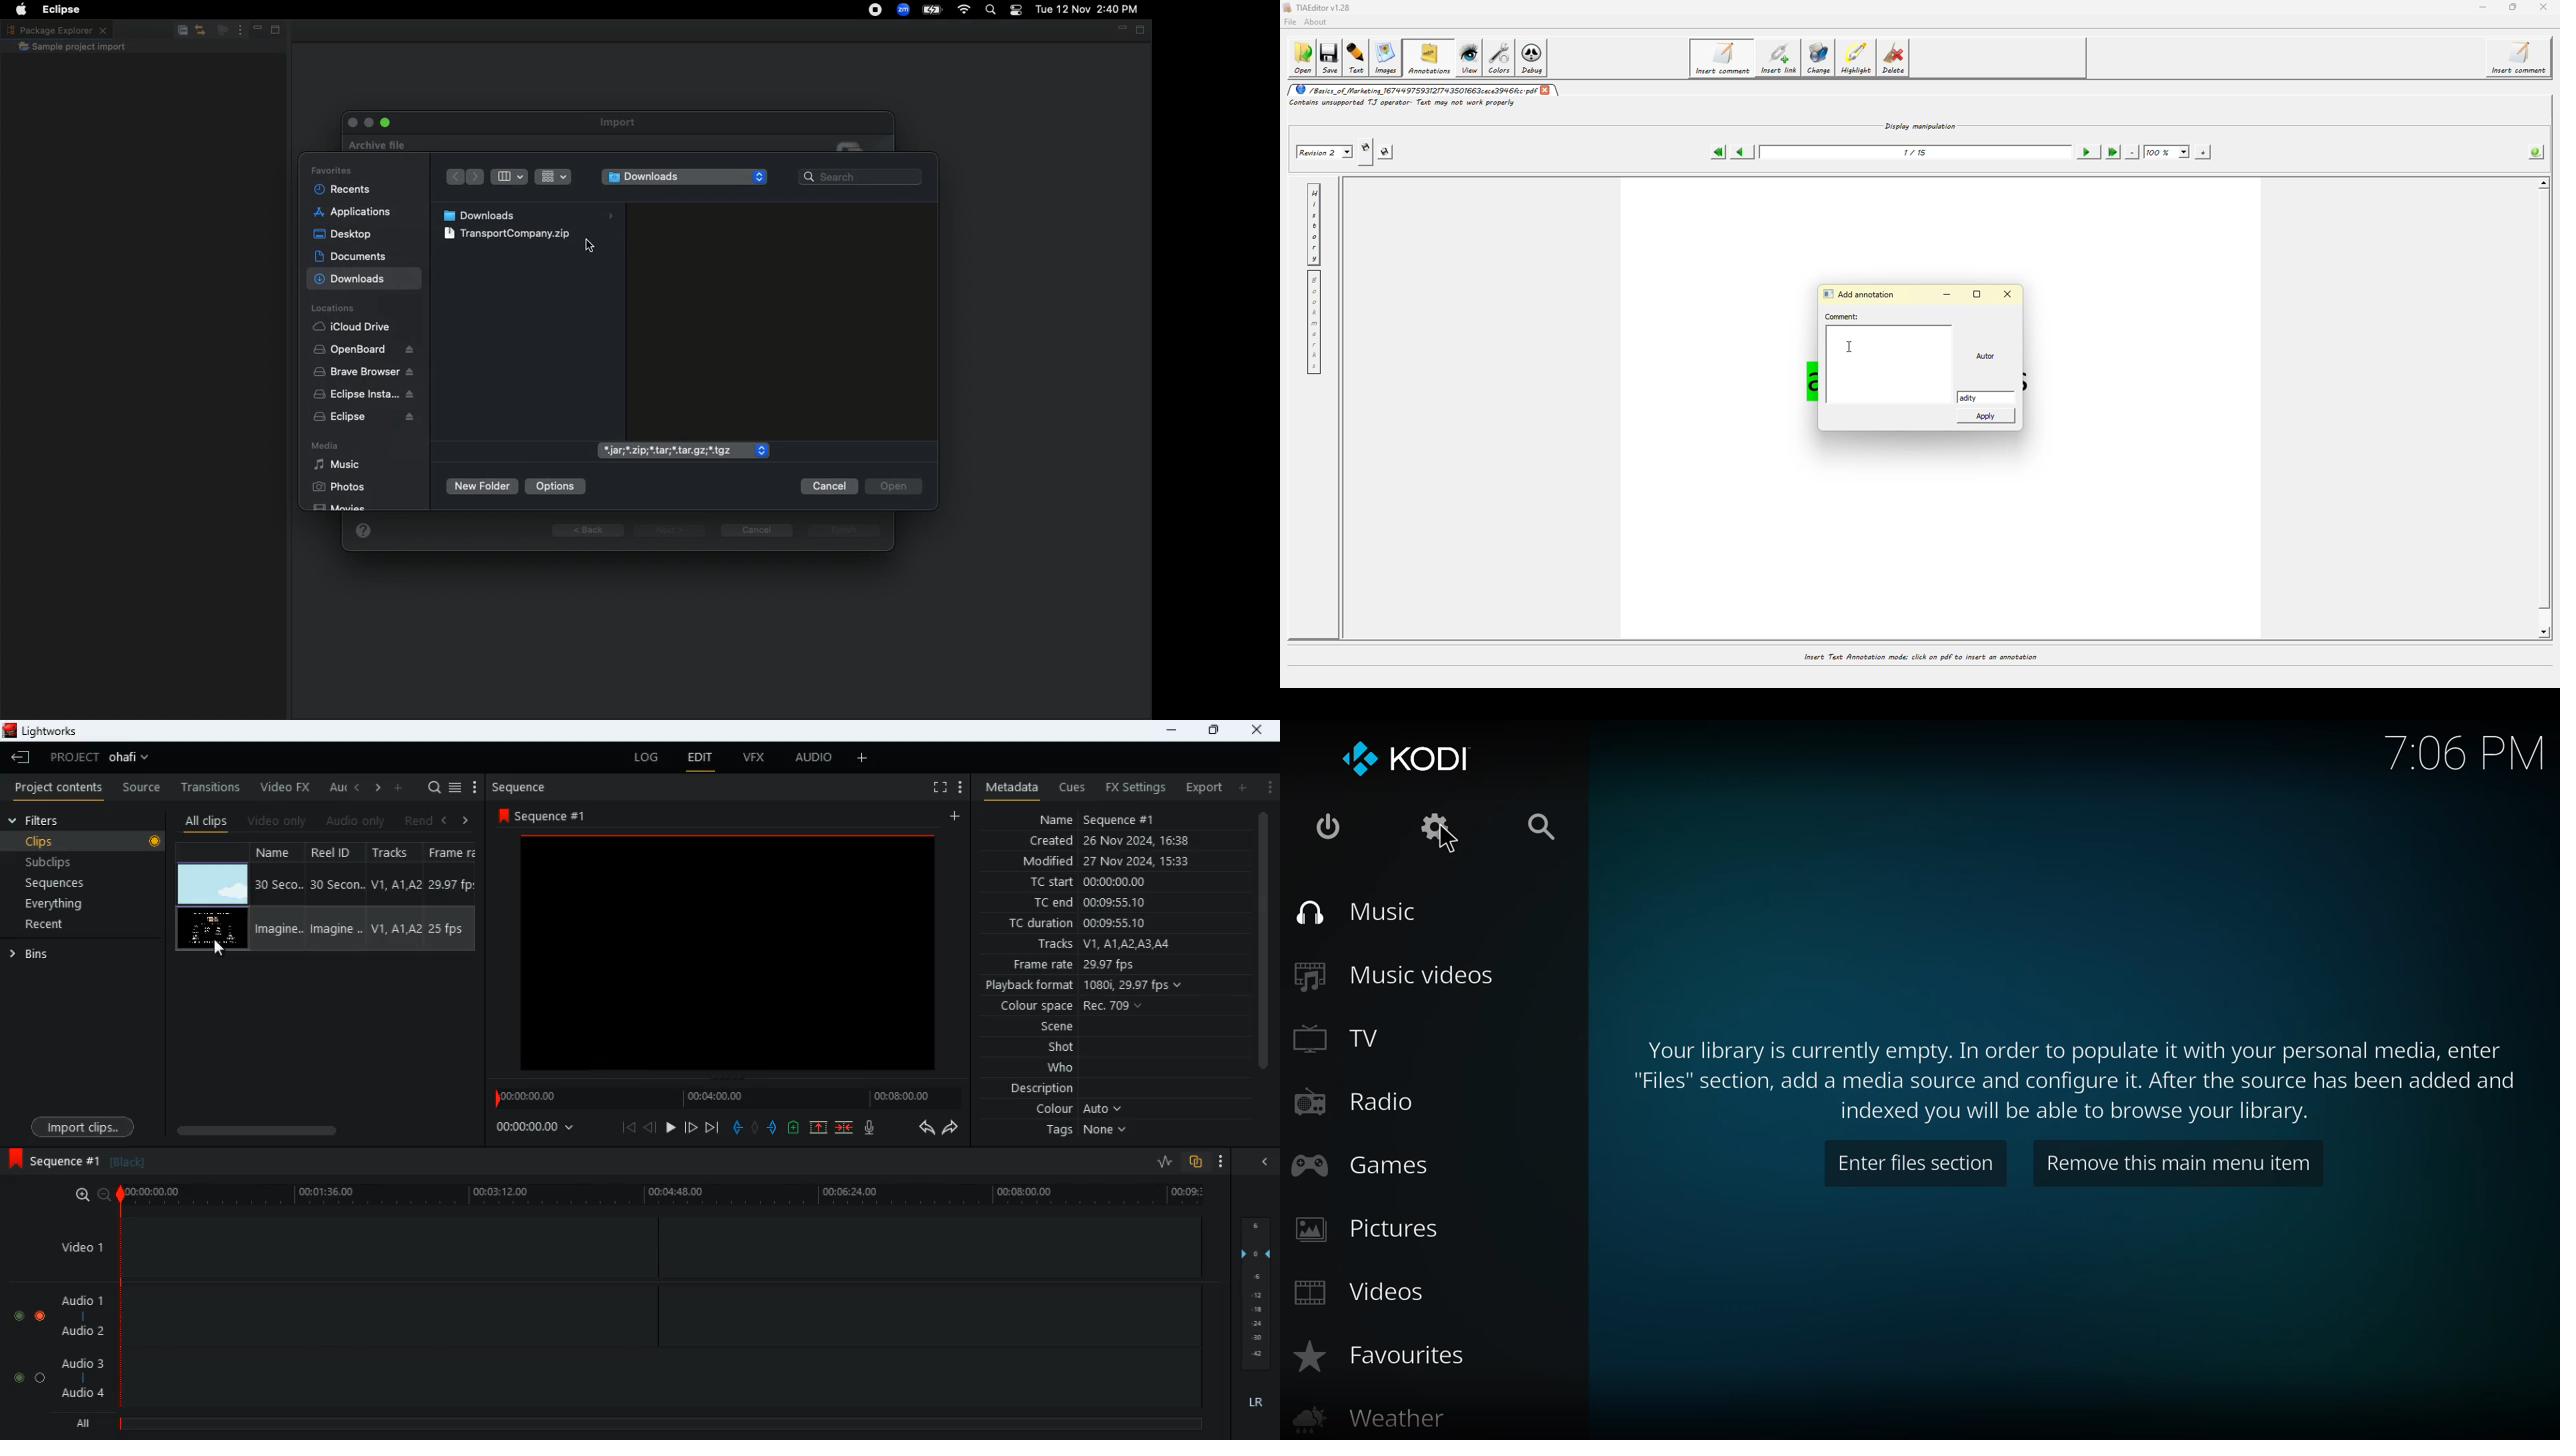  What do you see at coordinates (934, 10) in the screenshot?
I see `Charge` at bounding box center [934, 10].